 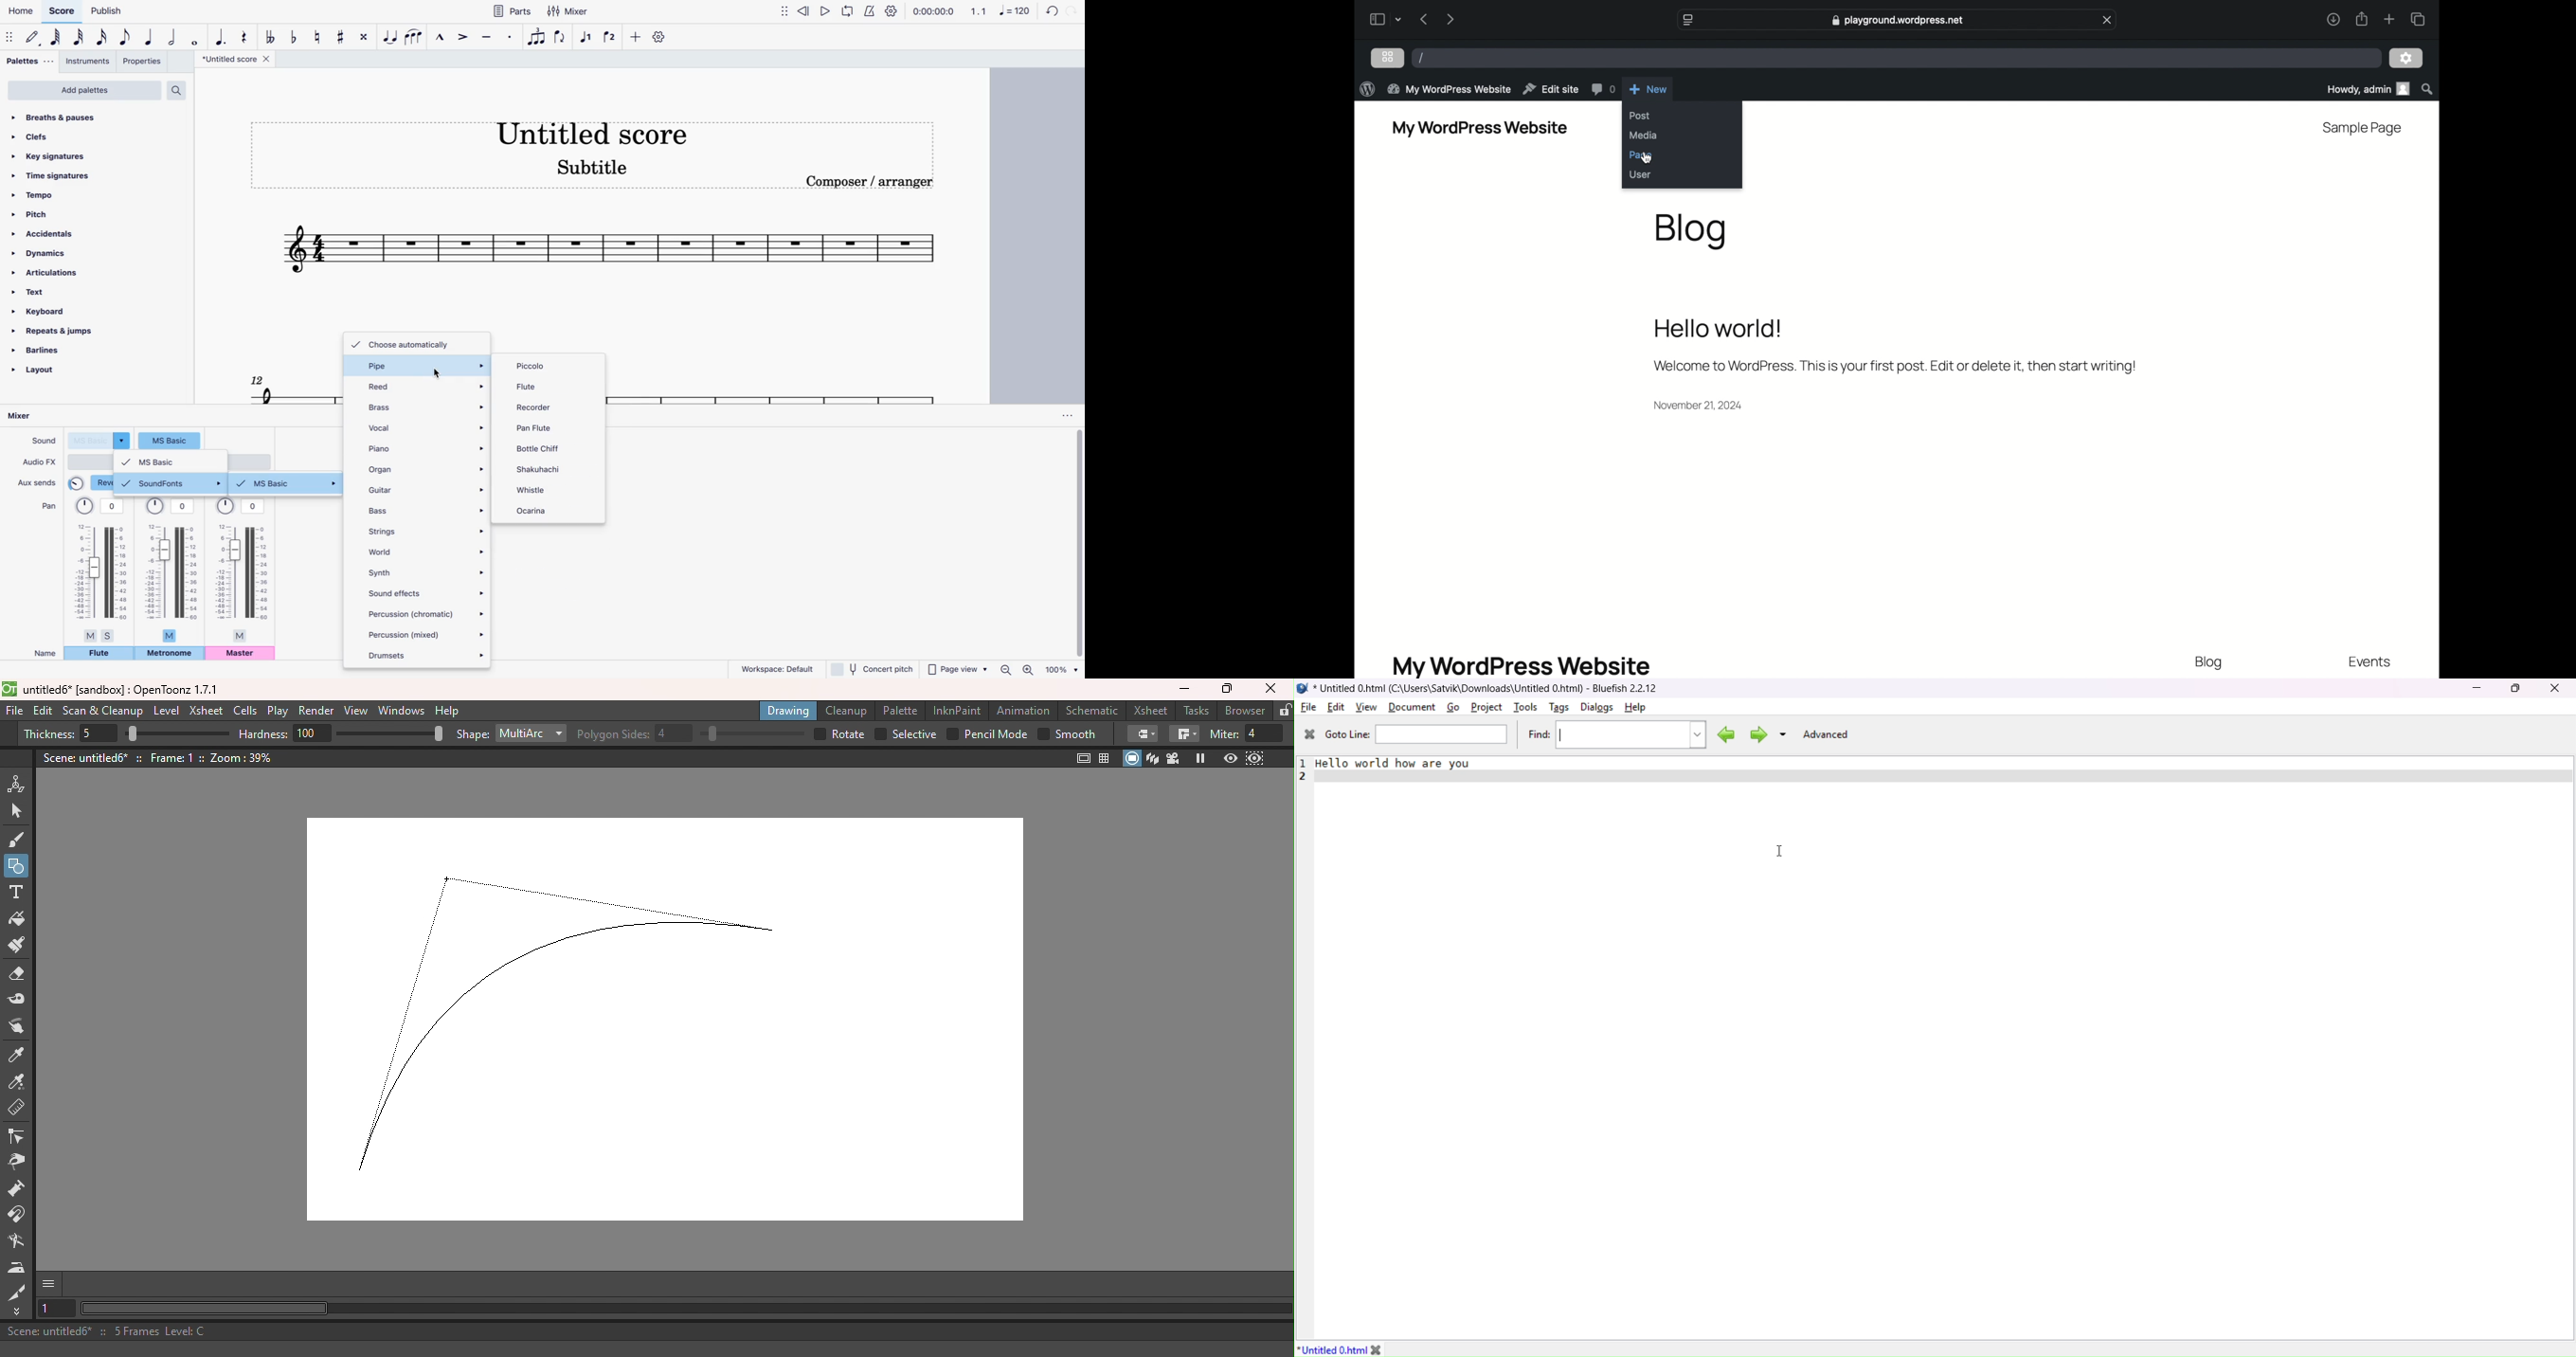 I want to click on next page, so click(x=1450, y=19).